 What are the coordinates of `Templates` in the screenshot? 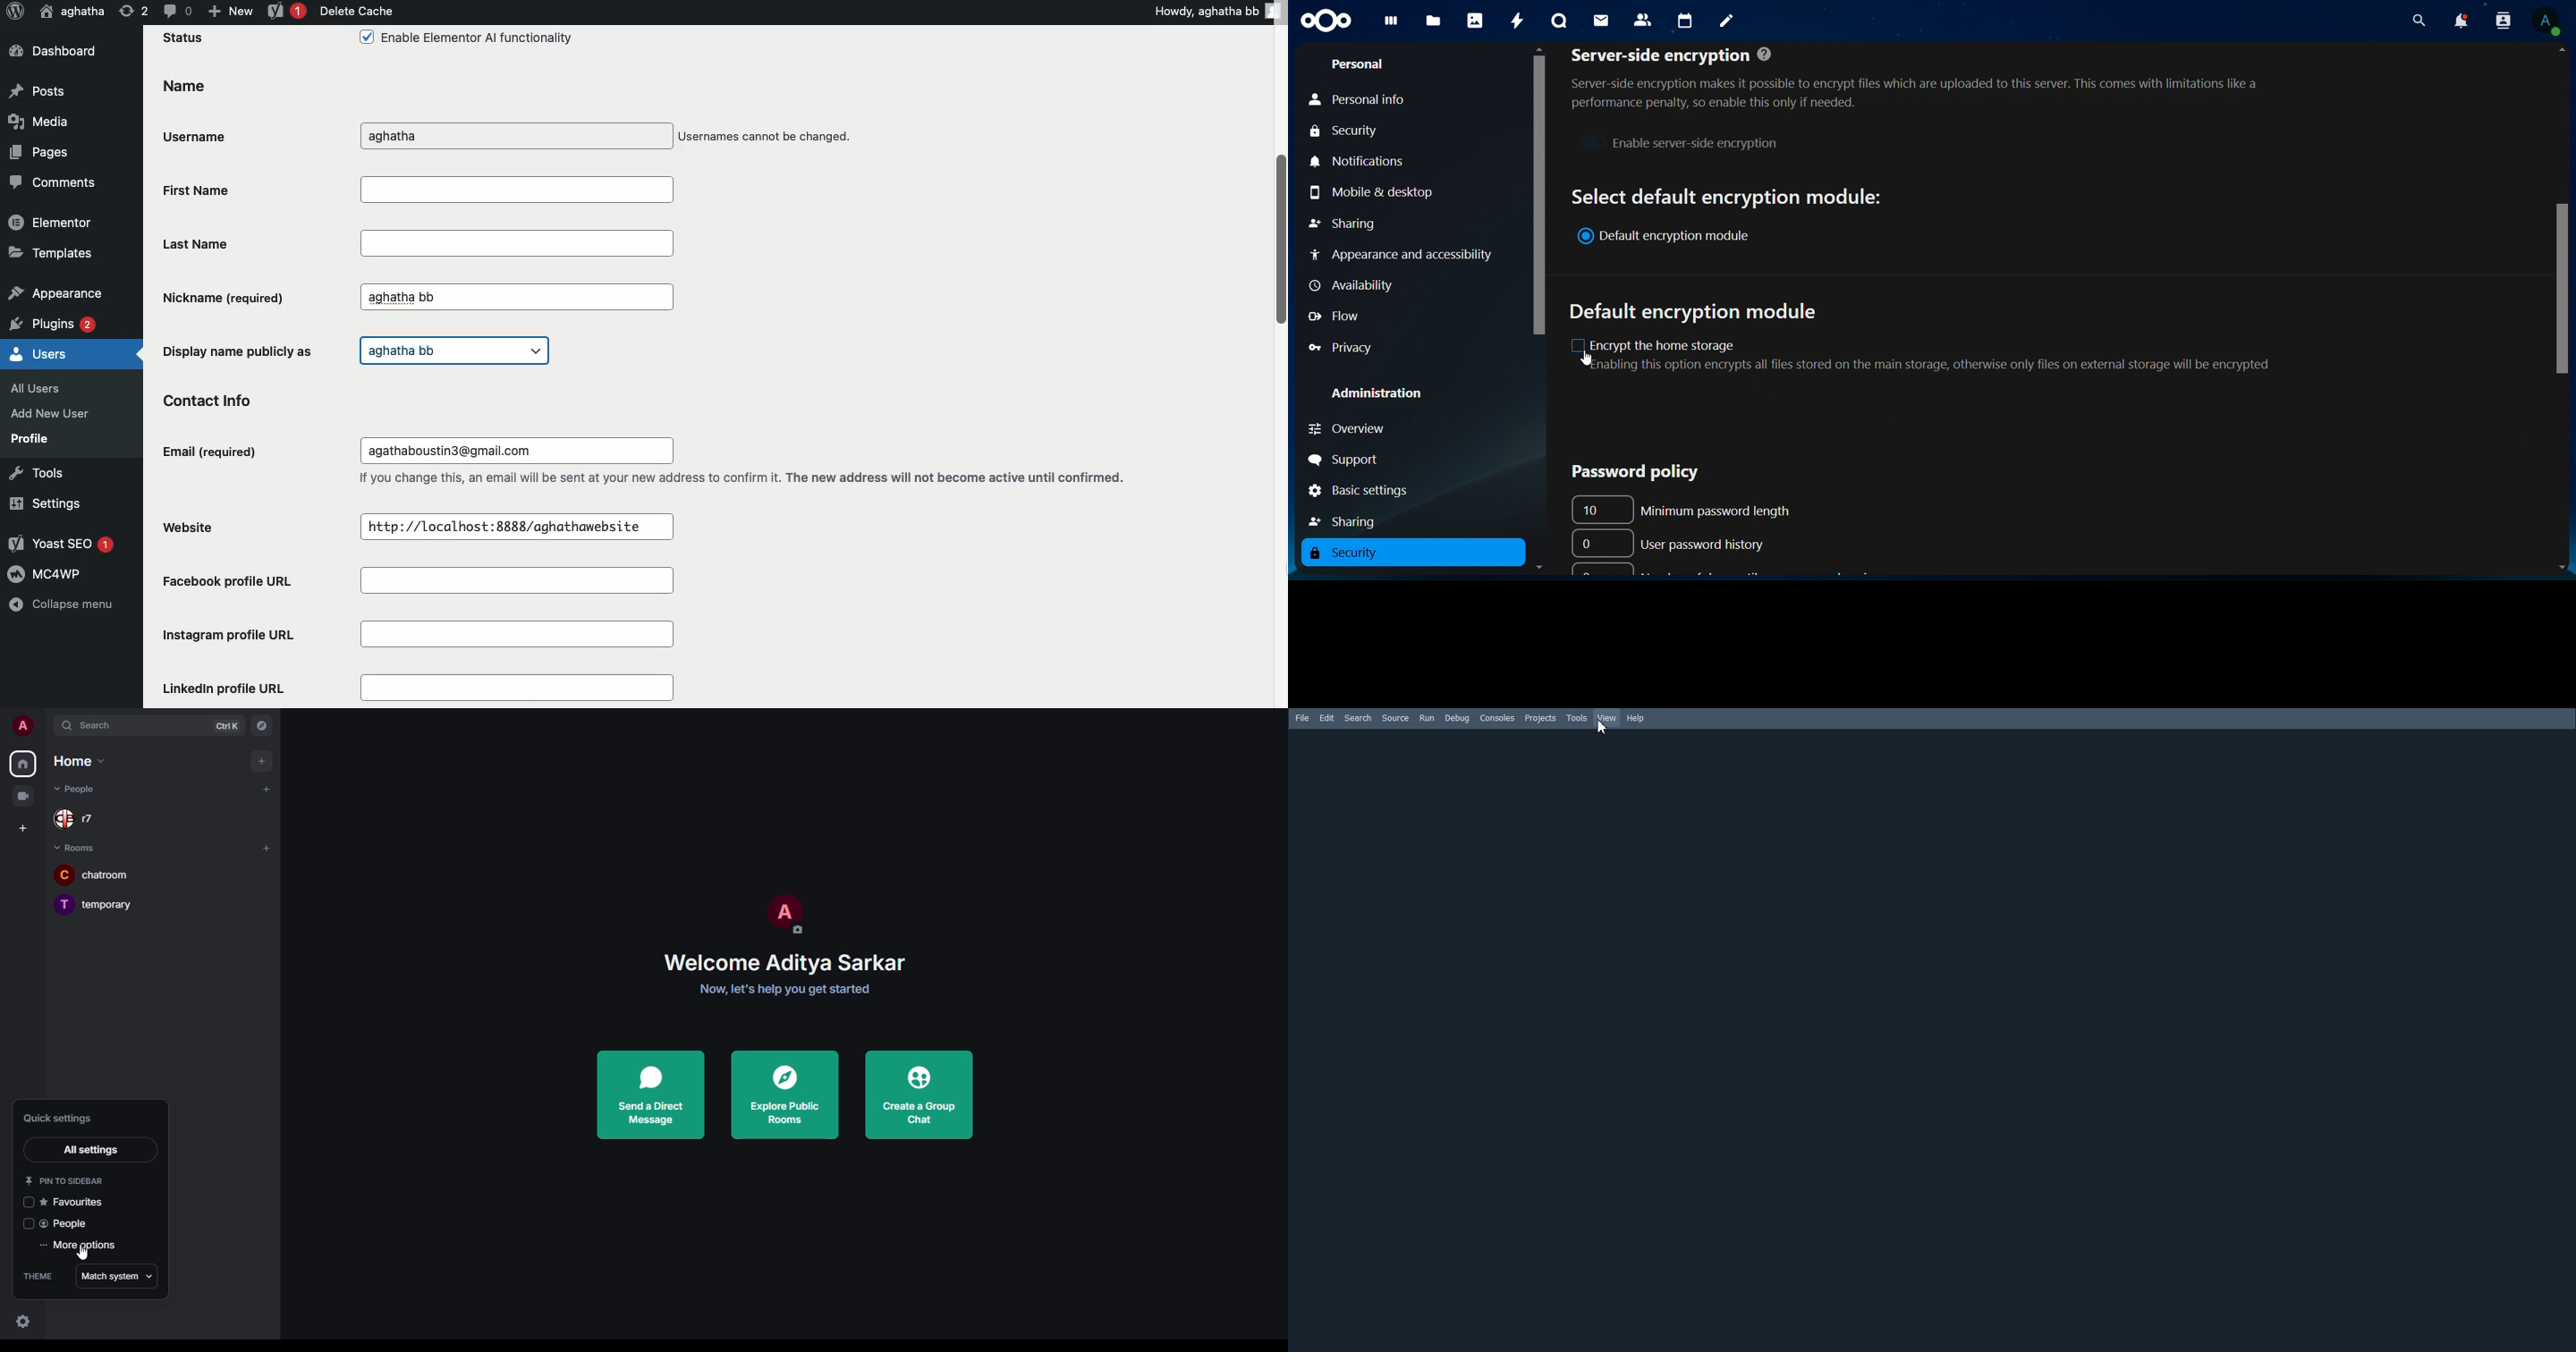 It's located at (52, 251).